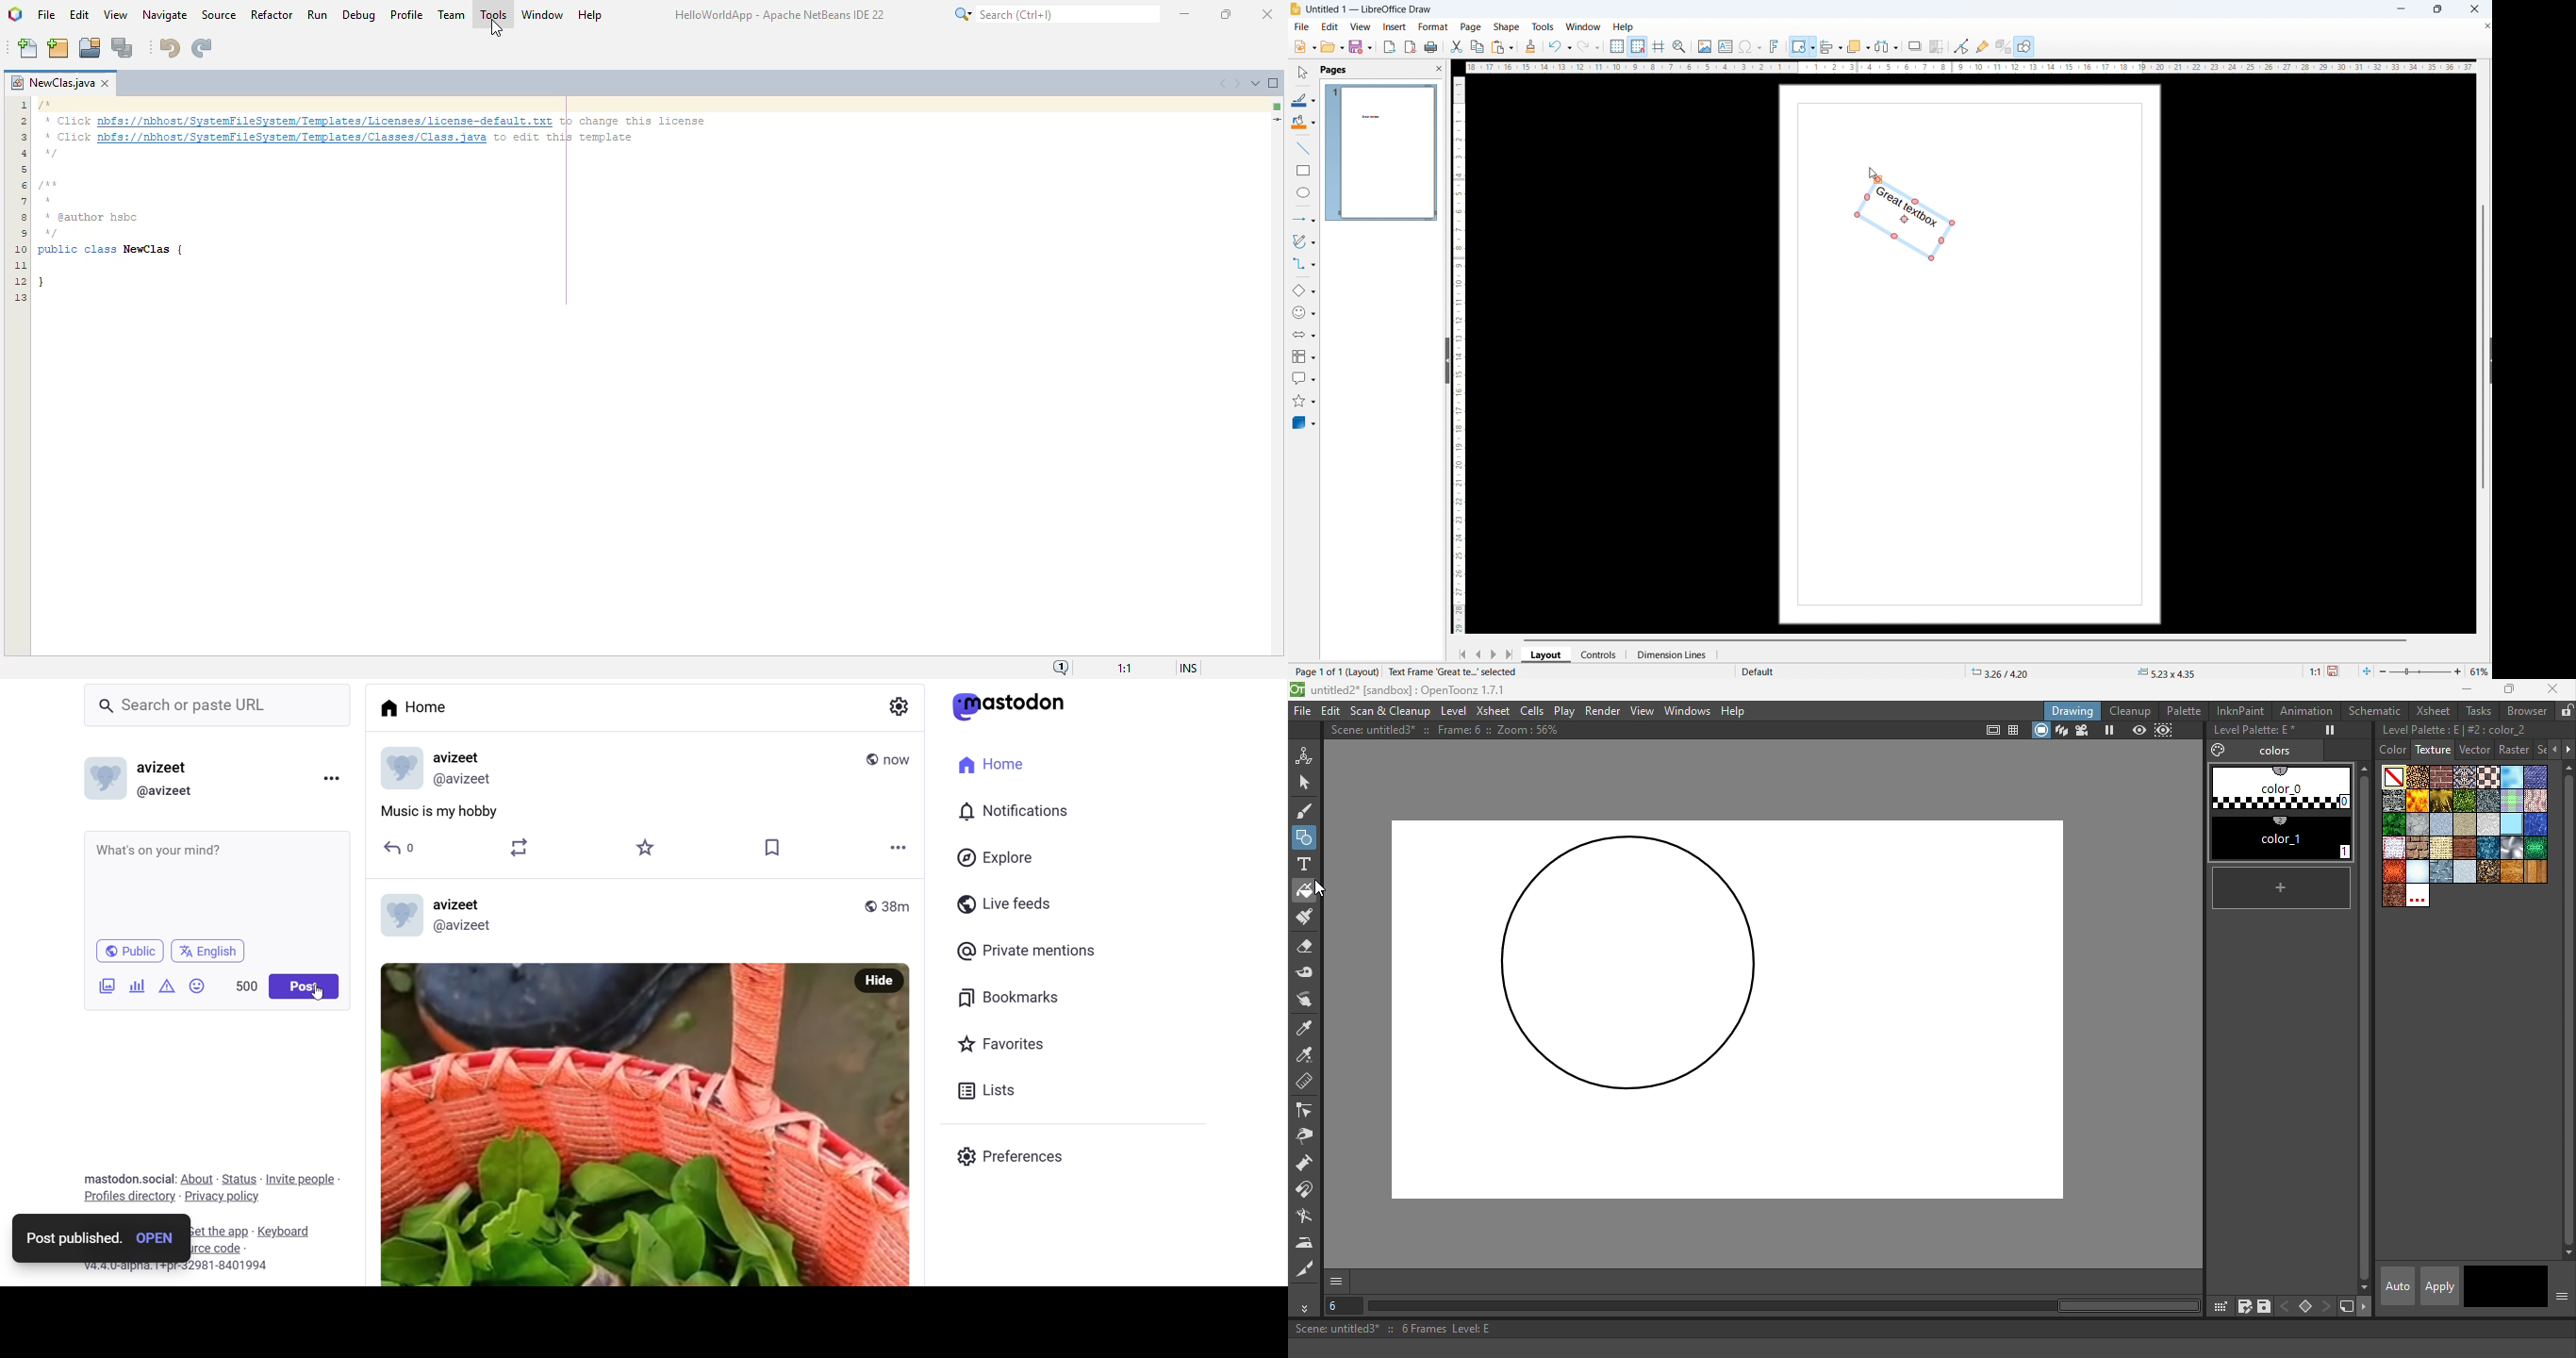 This screenshot has height=1372, width=2576. I want to click on cursor coordinates, so click(2002, 671).